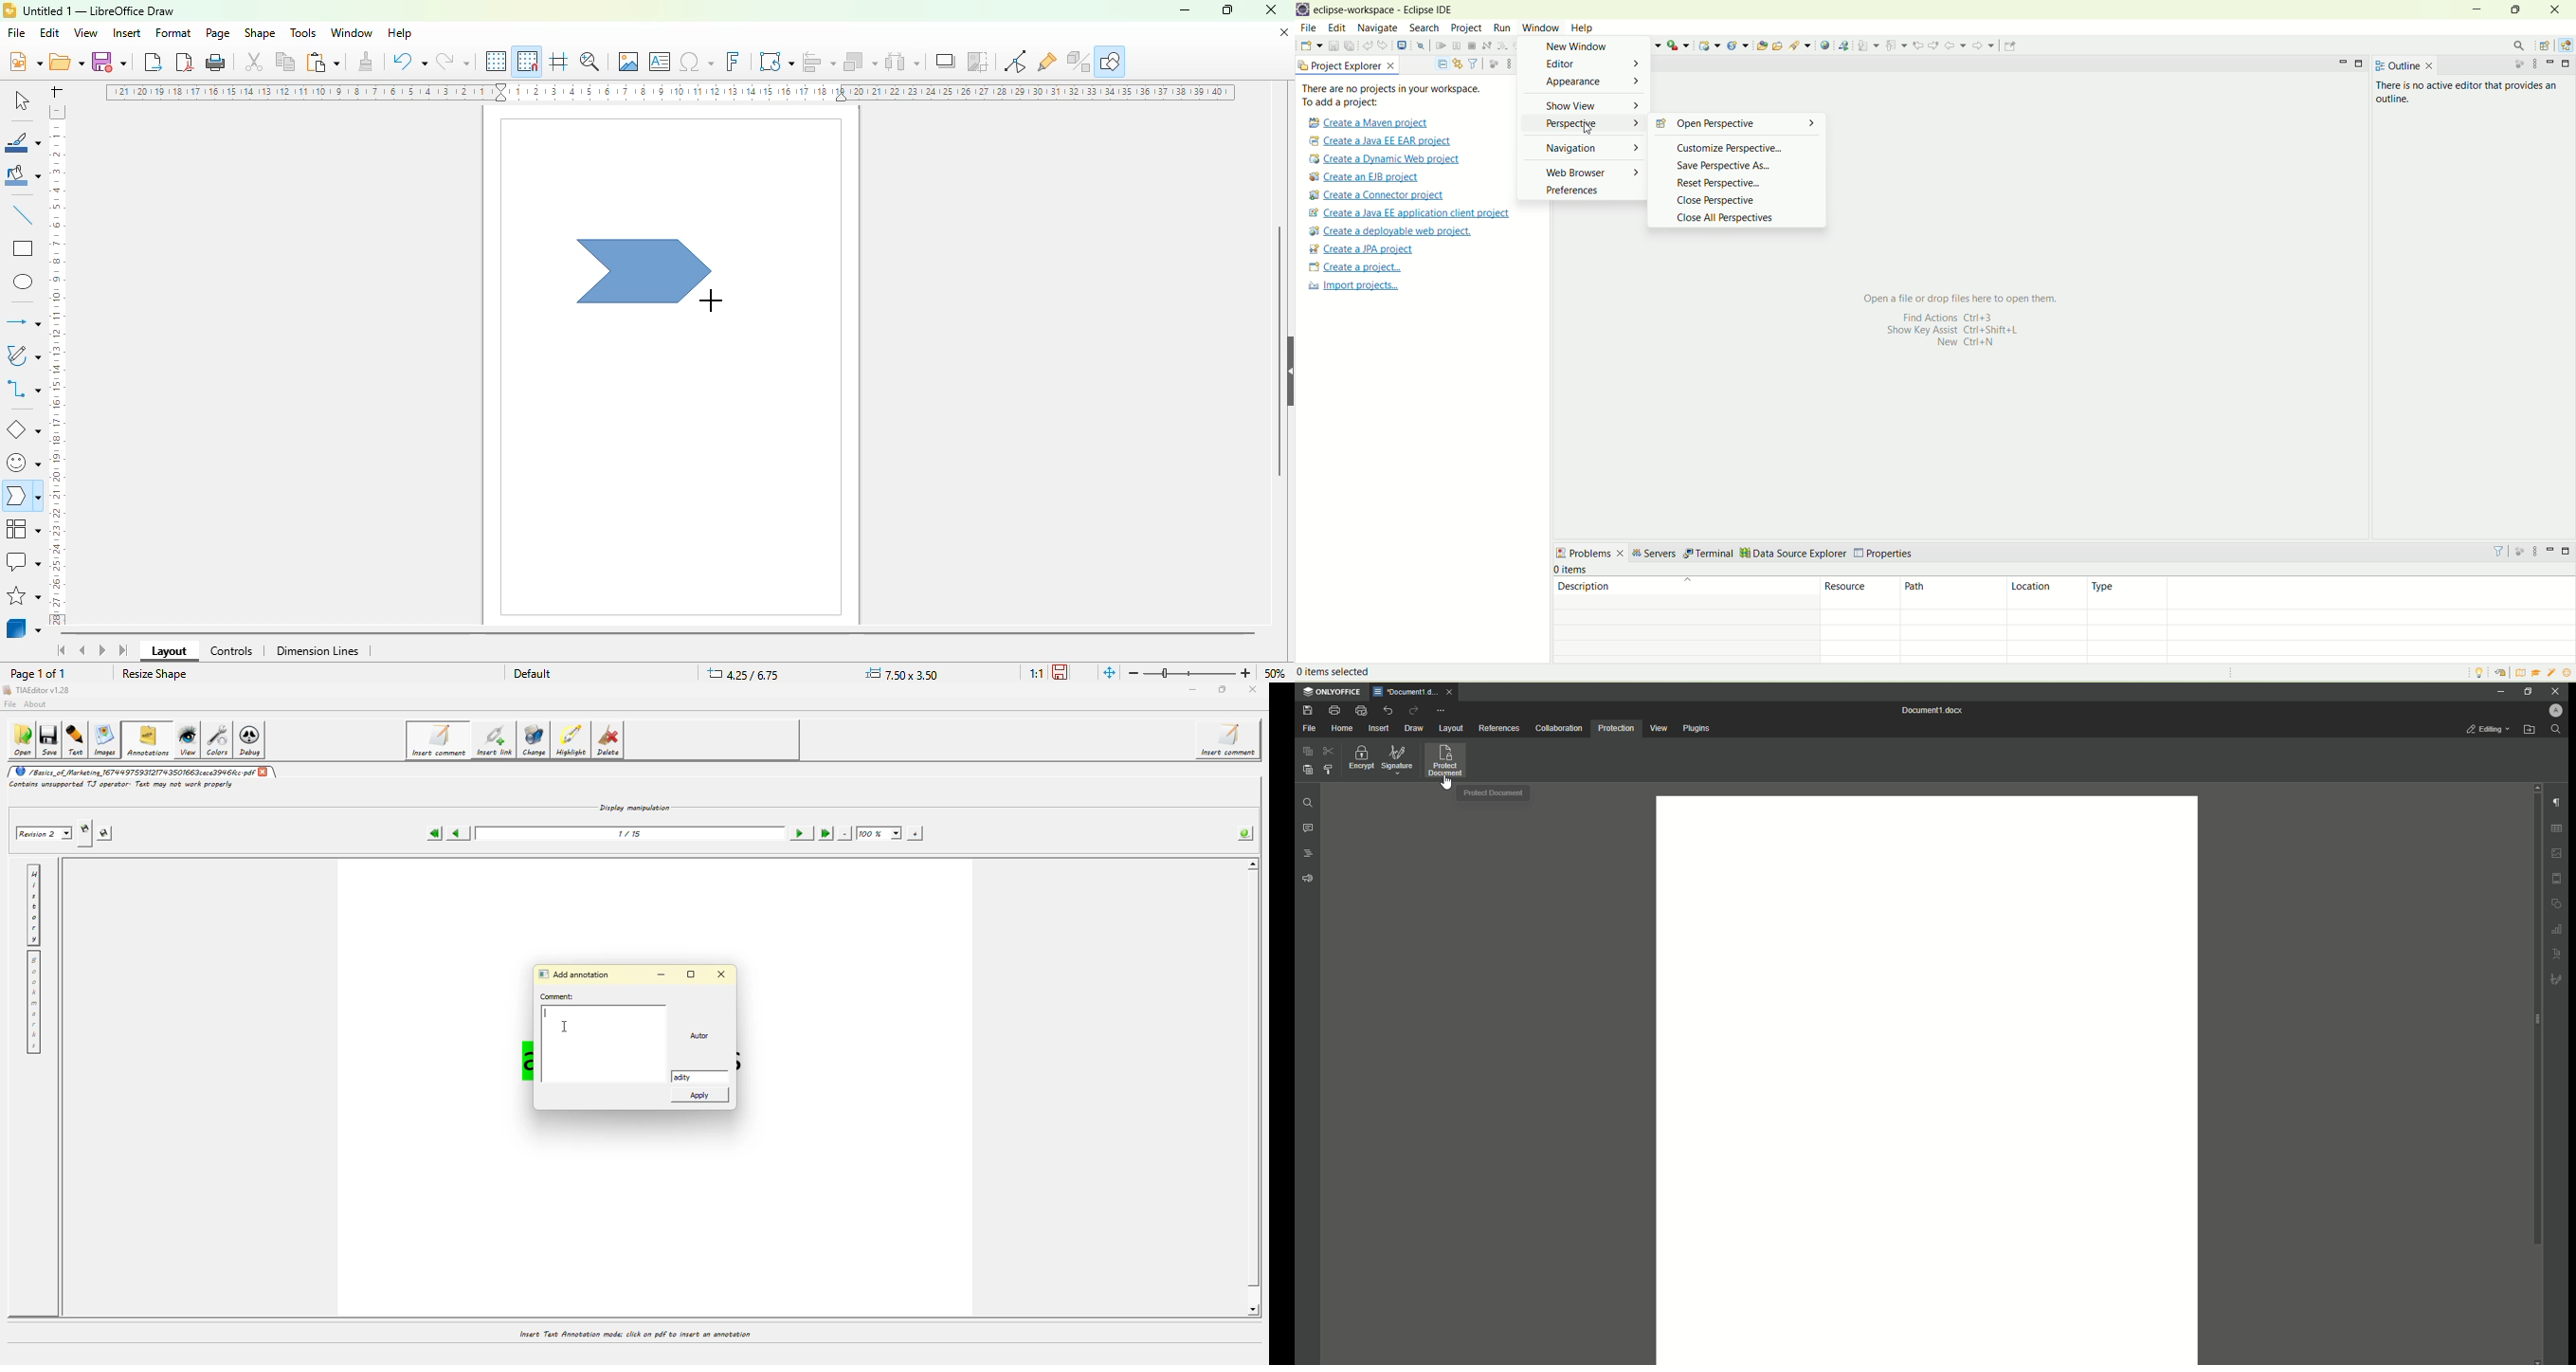 The height and width of the screenshot is (1372, 2576). Describe the element at coordinates (24, 175) in the screenshot. I see `fill color` at that location.